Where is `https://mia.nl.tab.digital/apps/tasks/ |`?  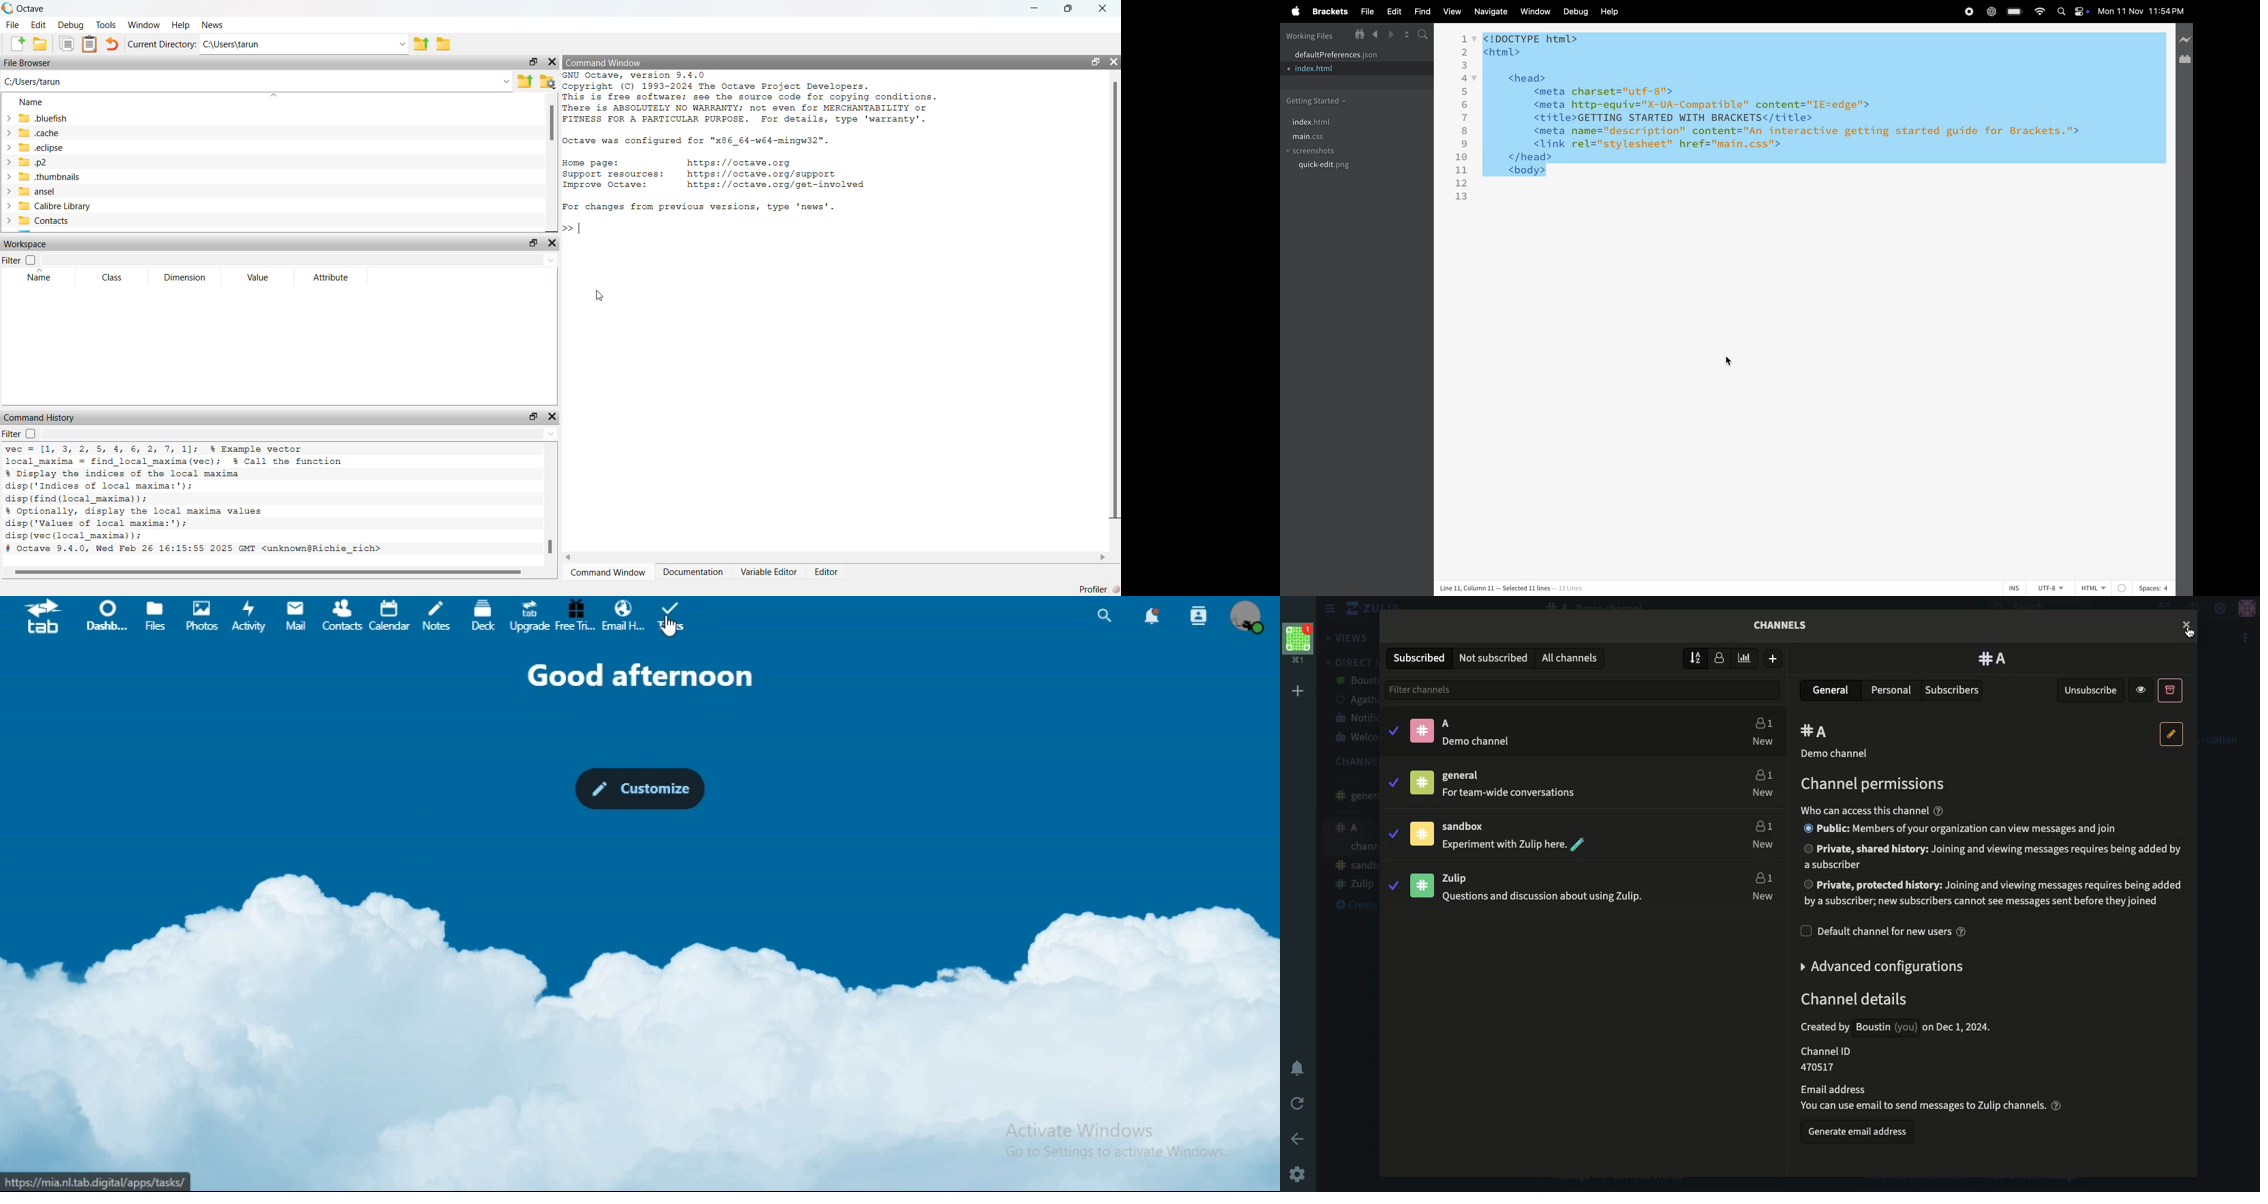 https://mia.nl.tab.digital/apps/tasks/ | is located at coordinates (99, 1182).